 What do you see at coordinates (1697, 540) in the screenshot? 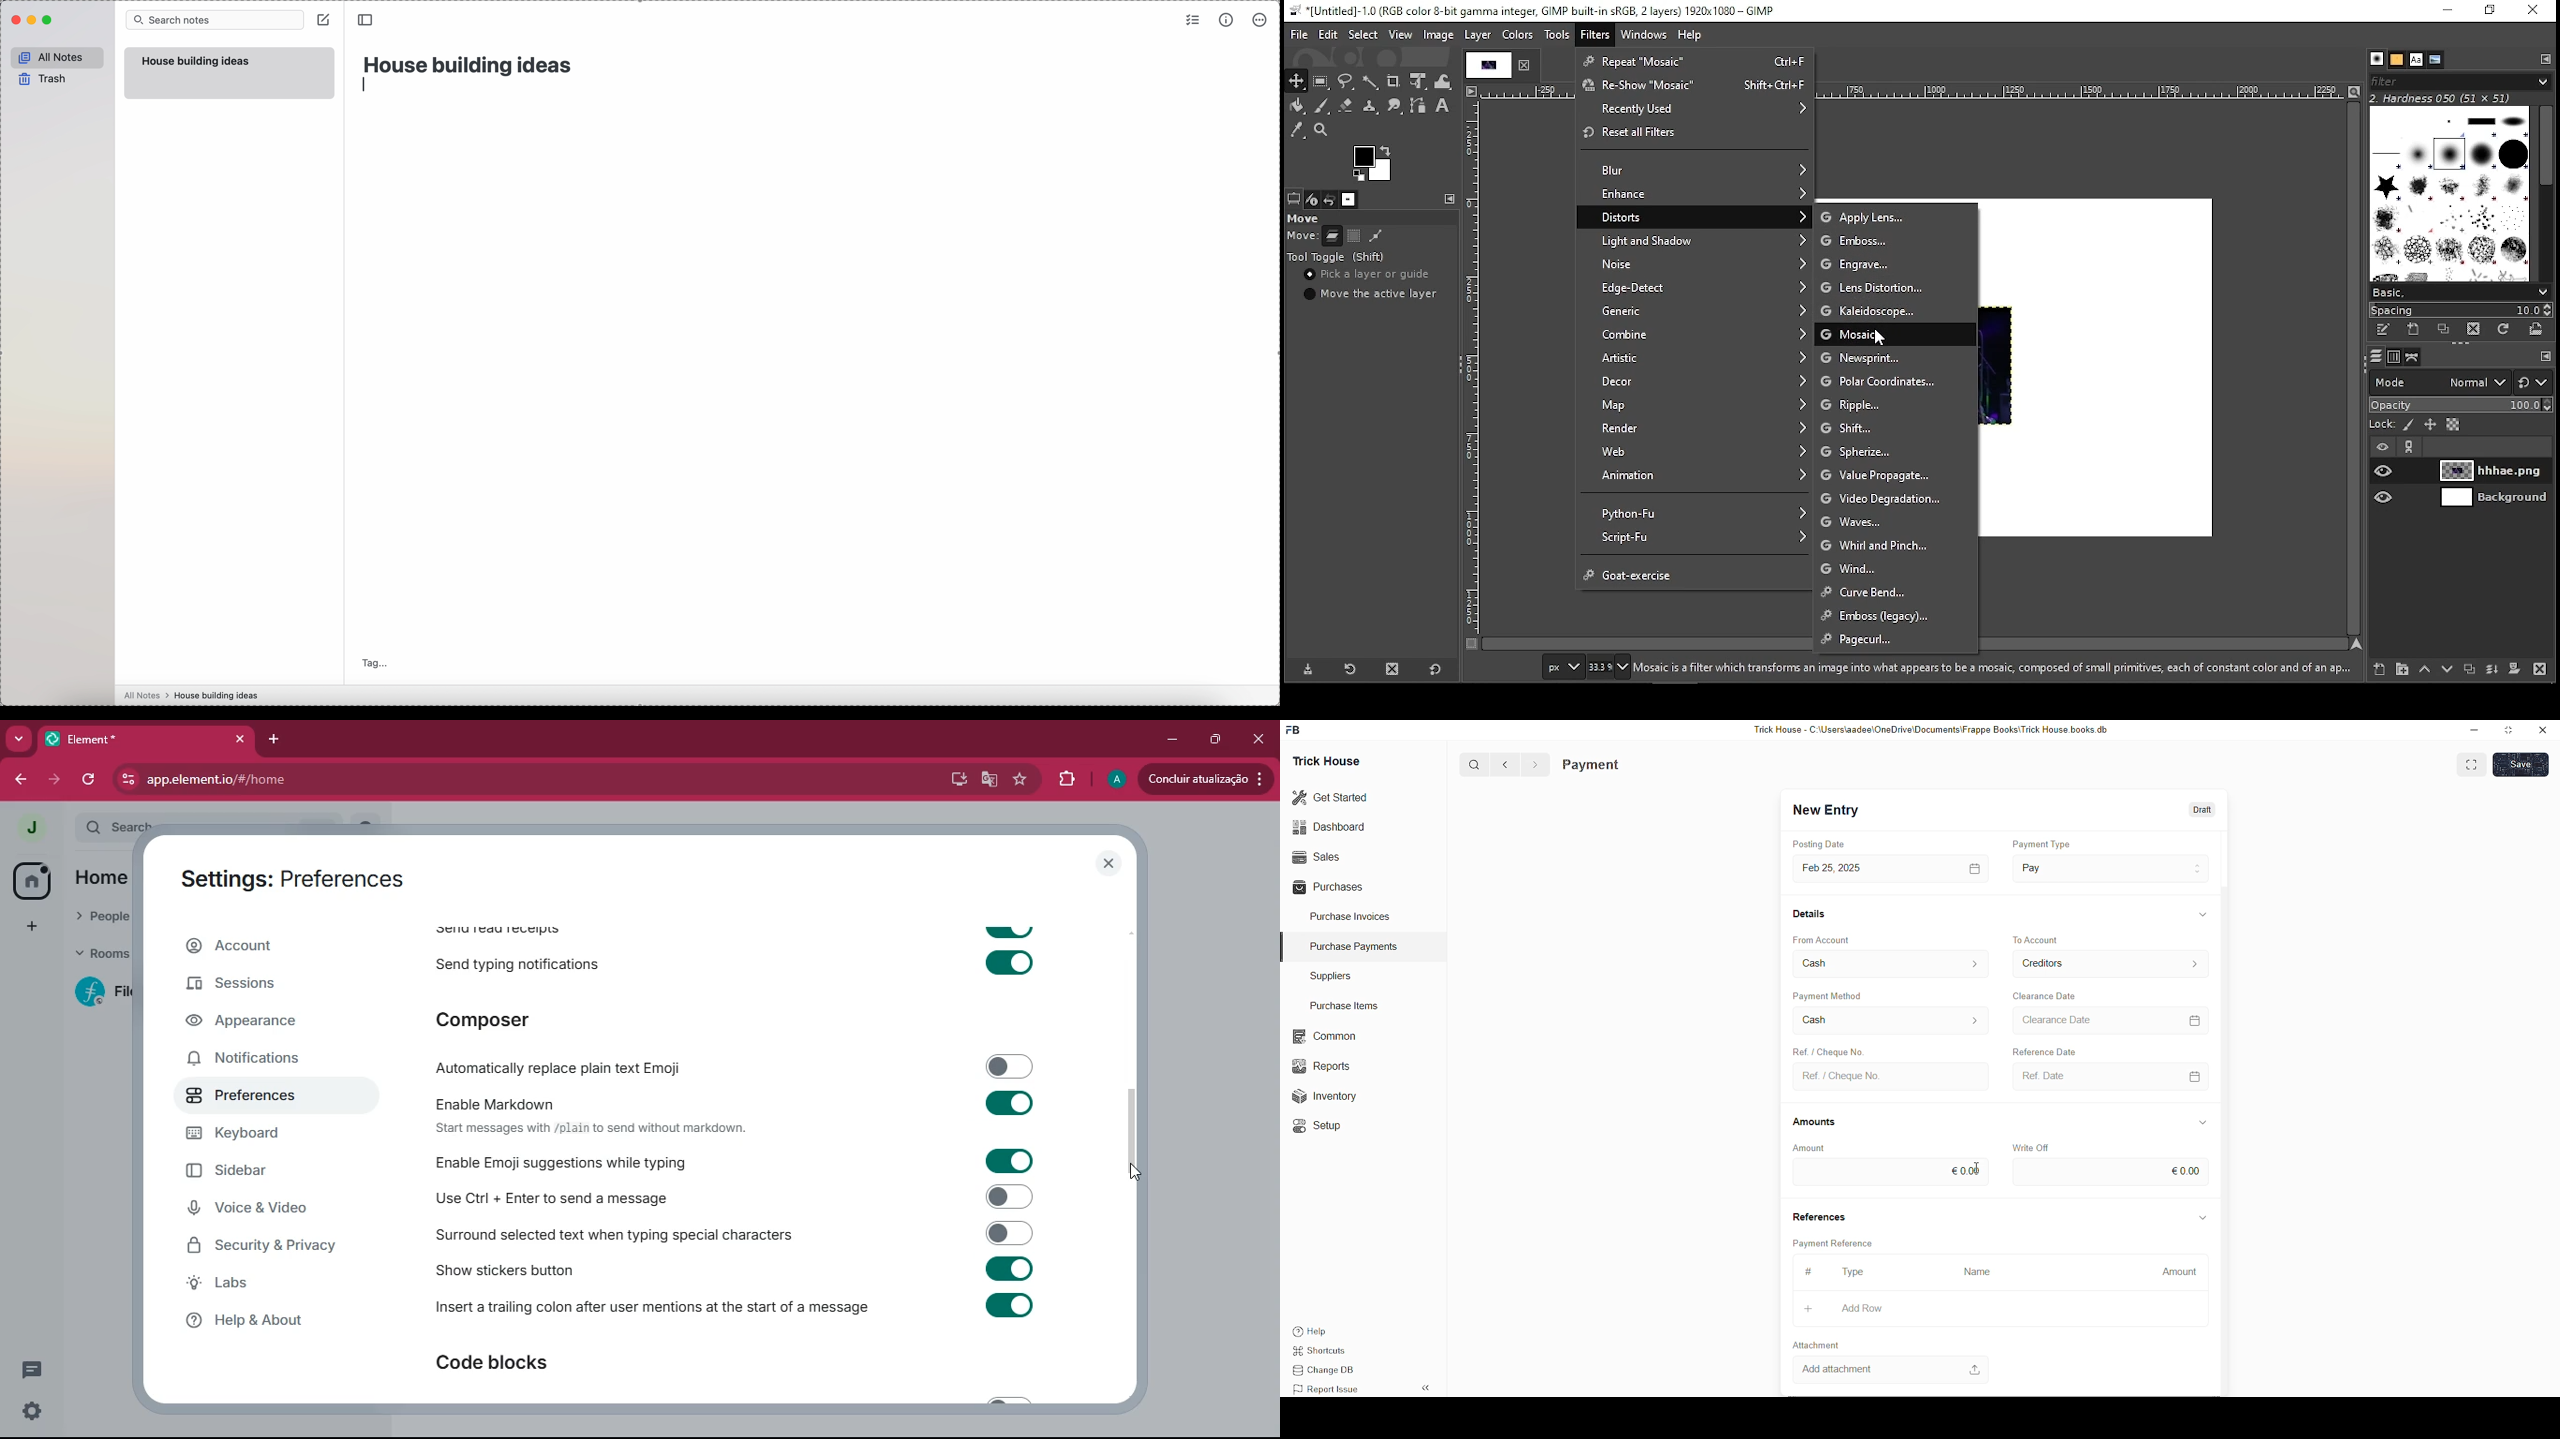
I see `script fu` at bounding box center [1697, 540].